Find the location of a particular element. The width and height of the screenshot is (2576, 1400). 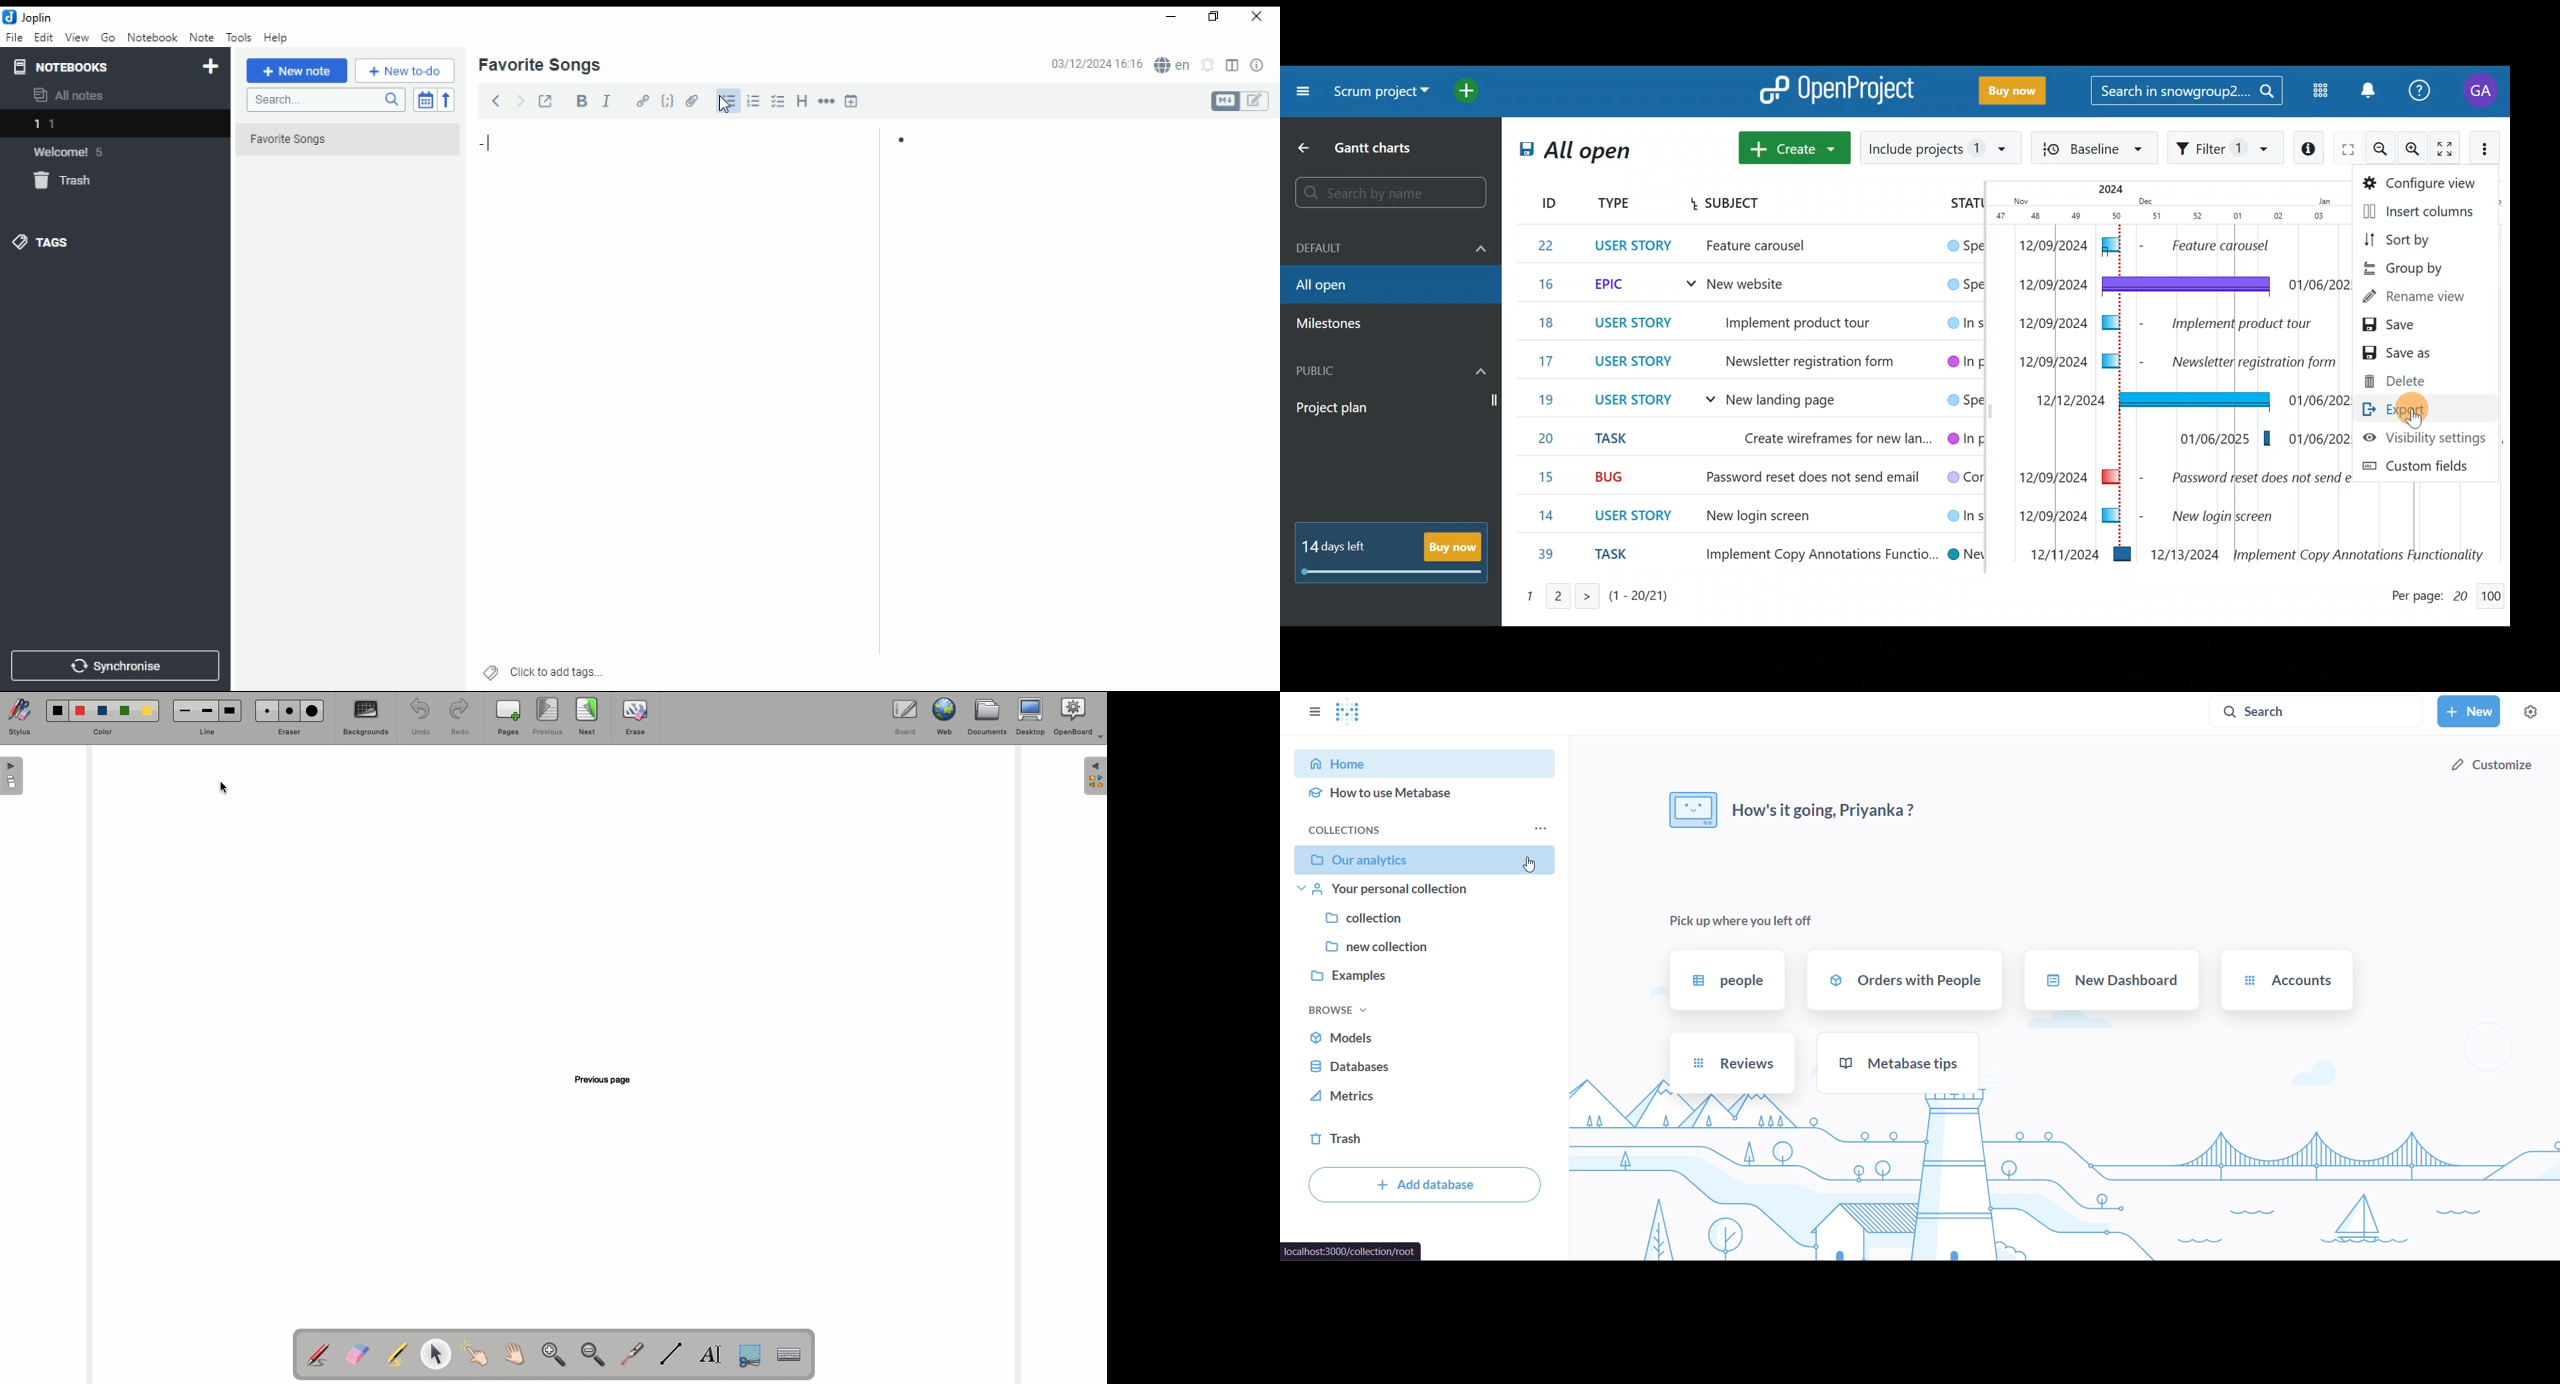

Write text is located at coordinates (711, 1356).